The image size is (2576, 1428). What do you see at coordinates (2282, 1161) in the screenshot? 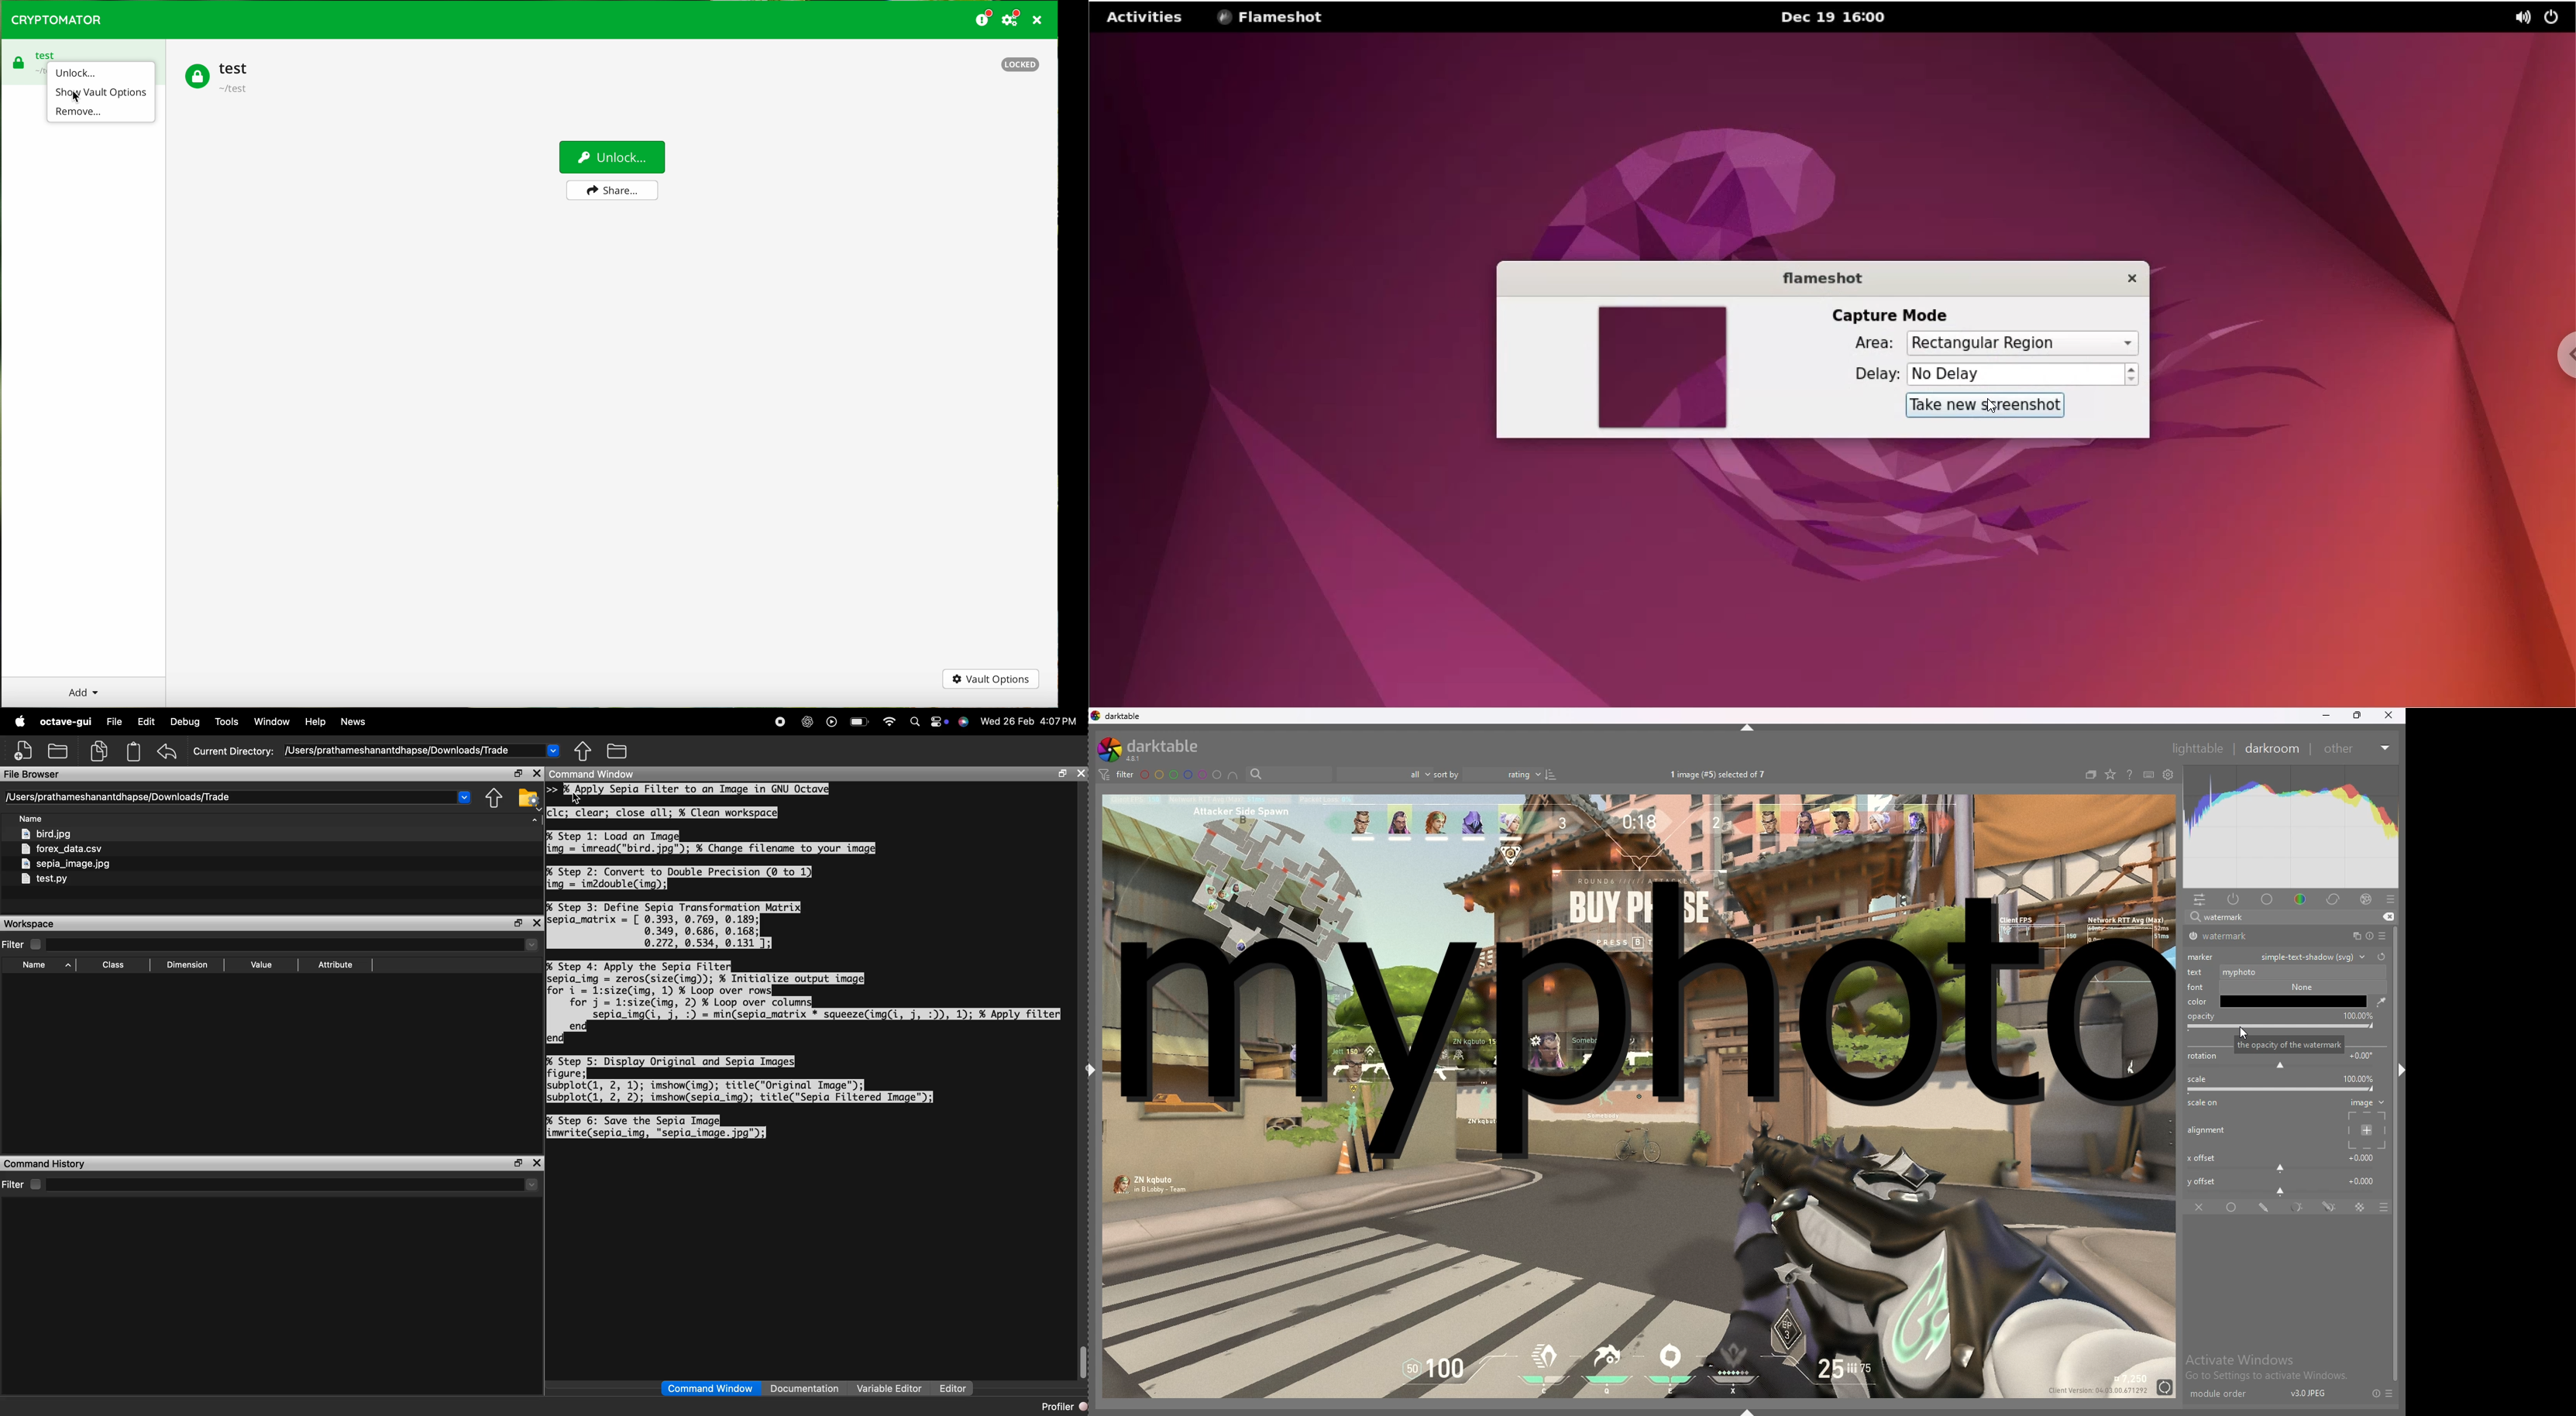
I see `xoffset` at bounding box center [2282, 1161].